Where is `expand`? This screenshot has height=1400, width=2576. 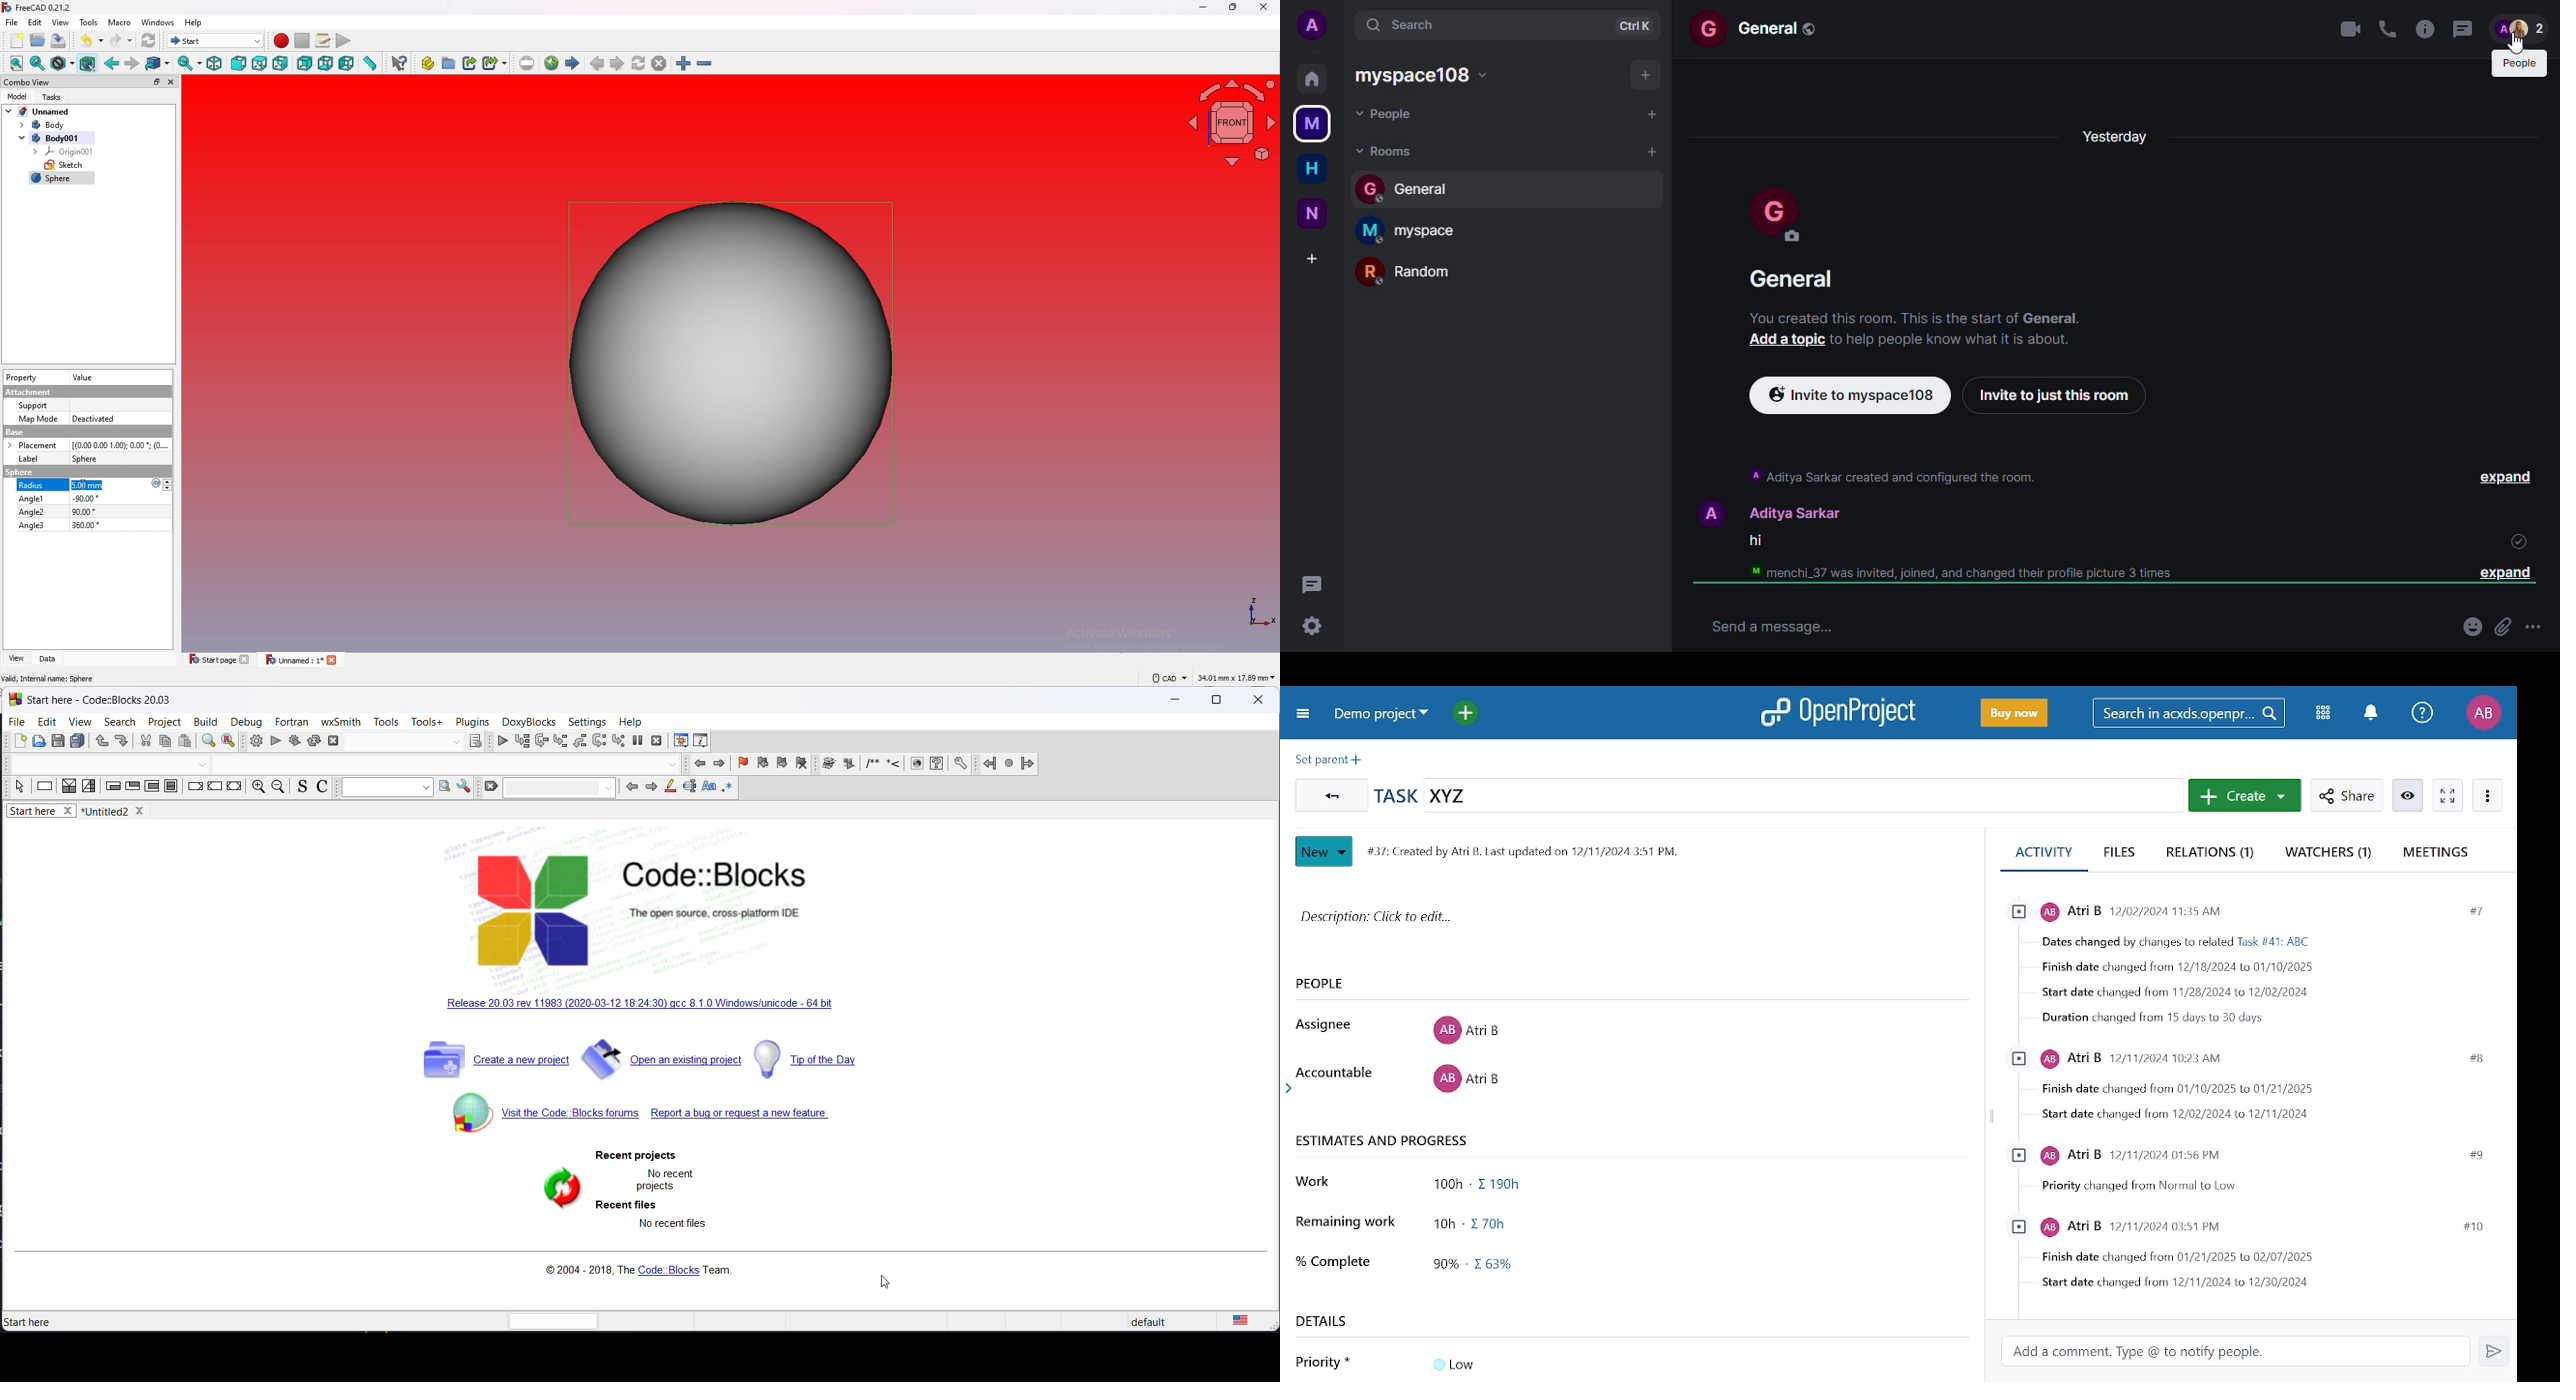
expand is located at coordinates (2501, 576).